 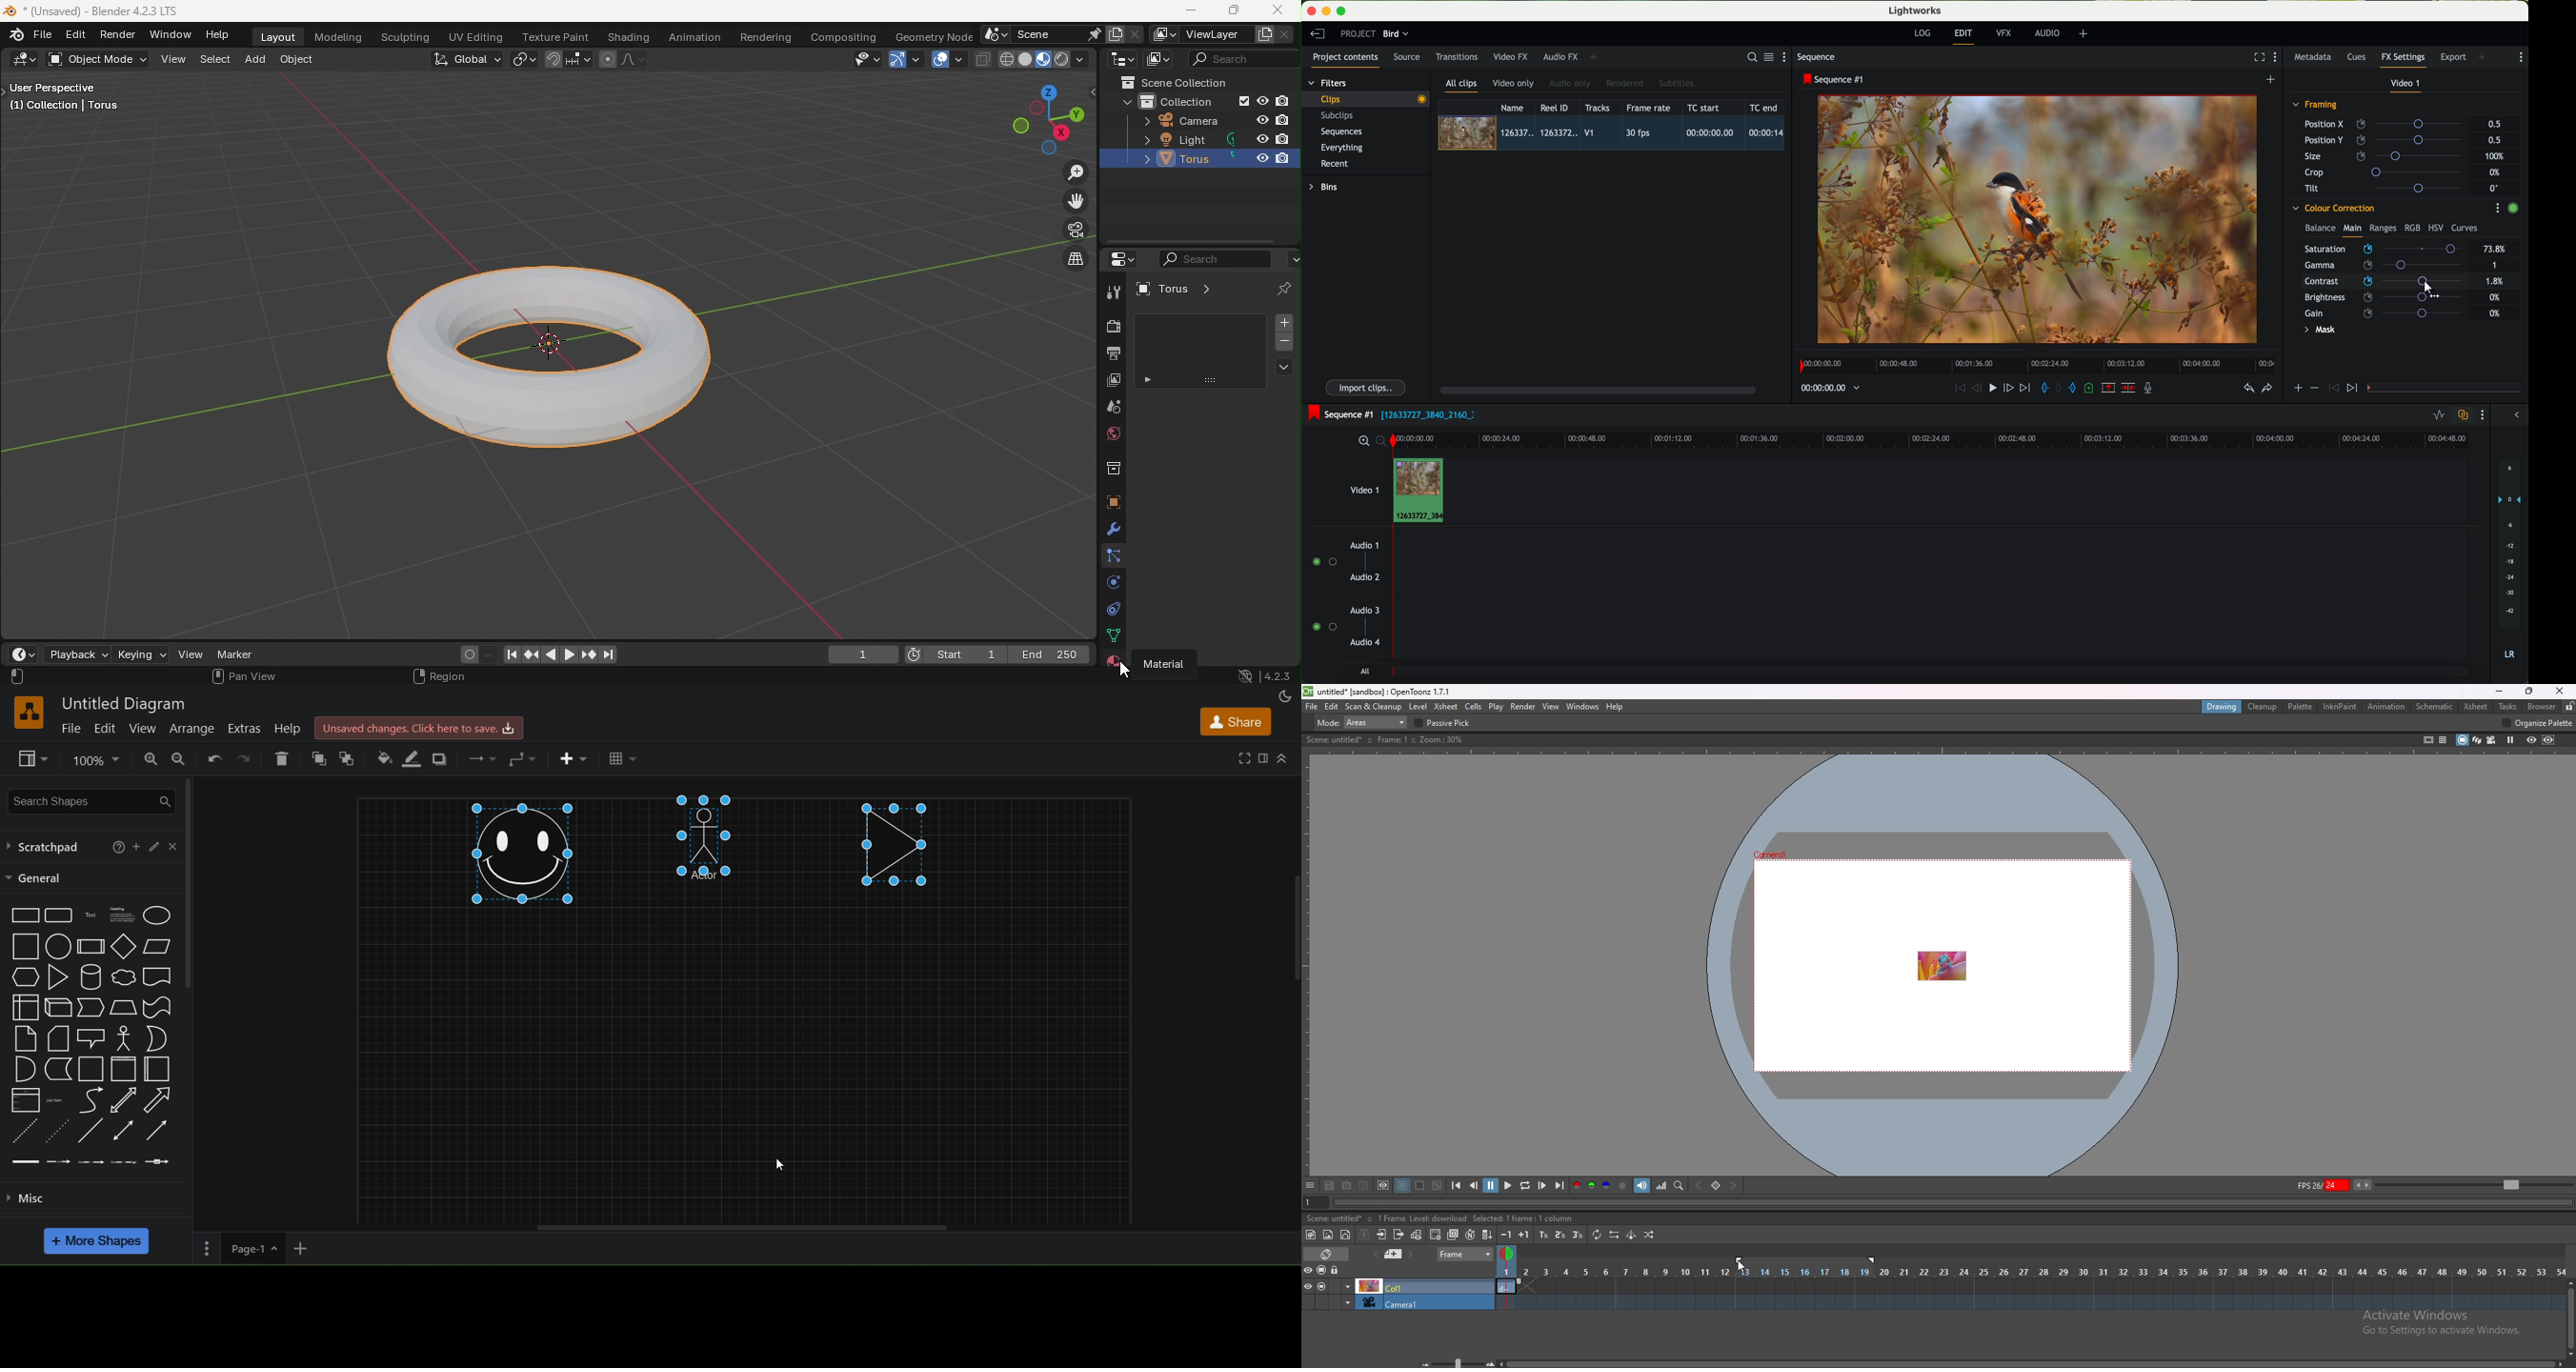 I want to click on horizontal scroll bar, so click(x=748, y=1227).